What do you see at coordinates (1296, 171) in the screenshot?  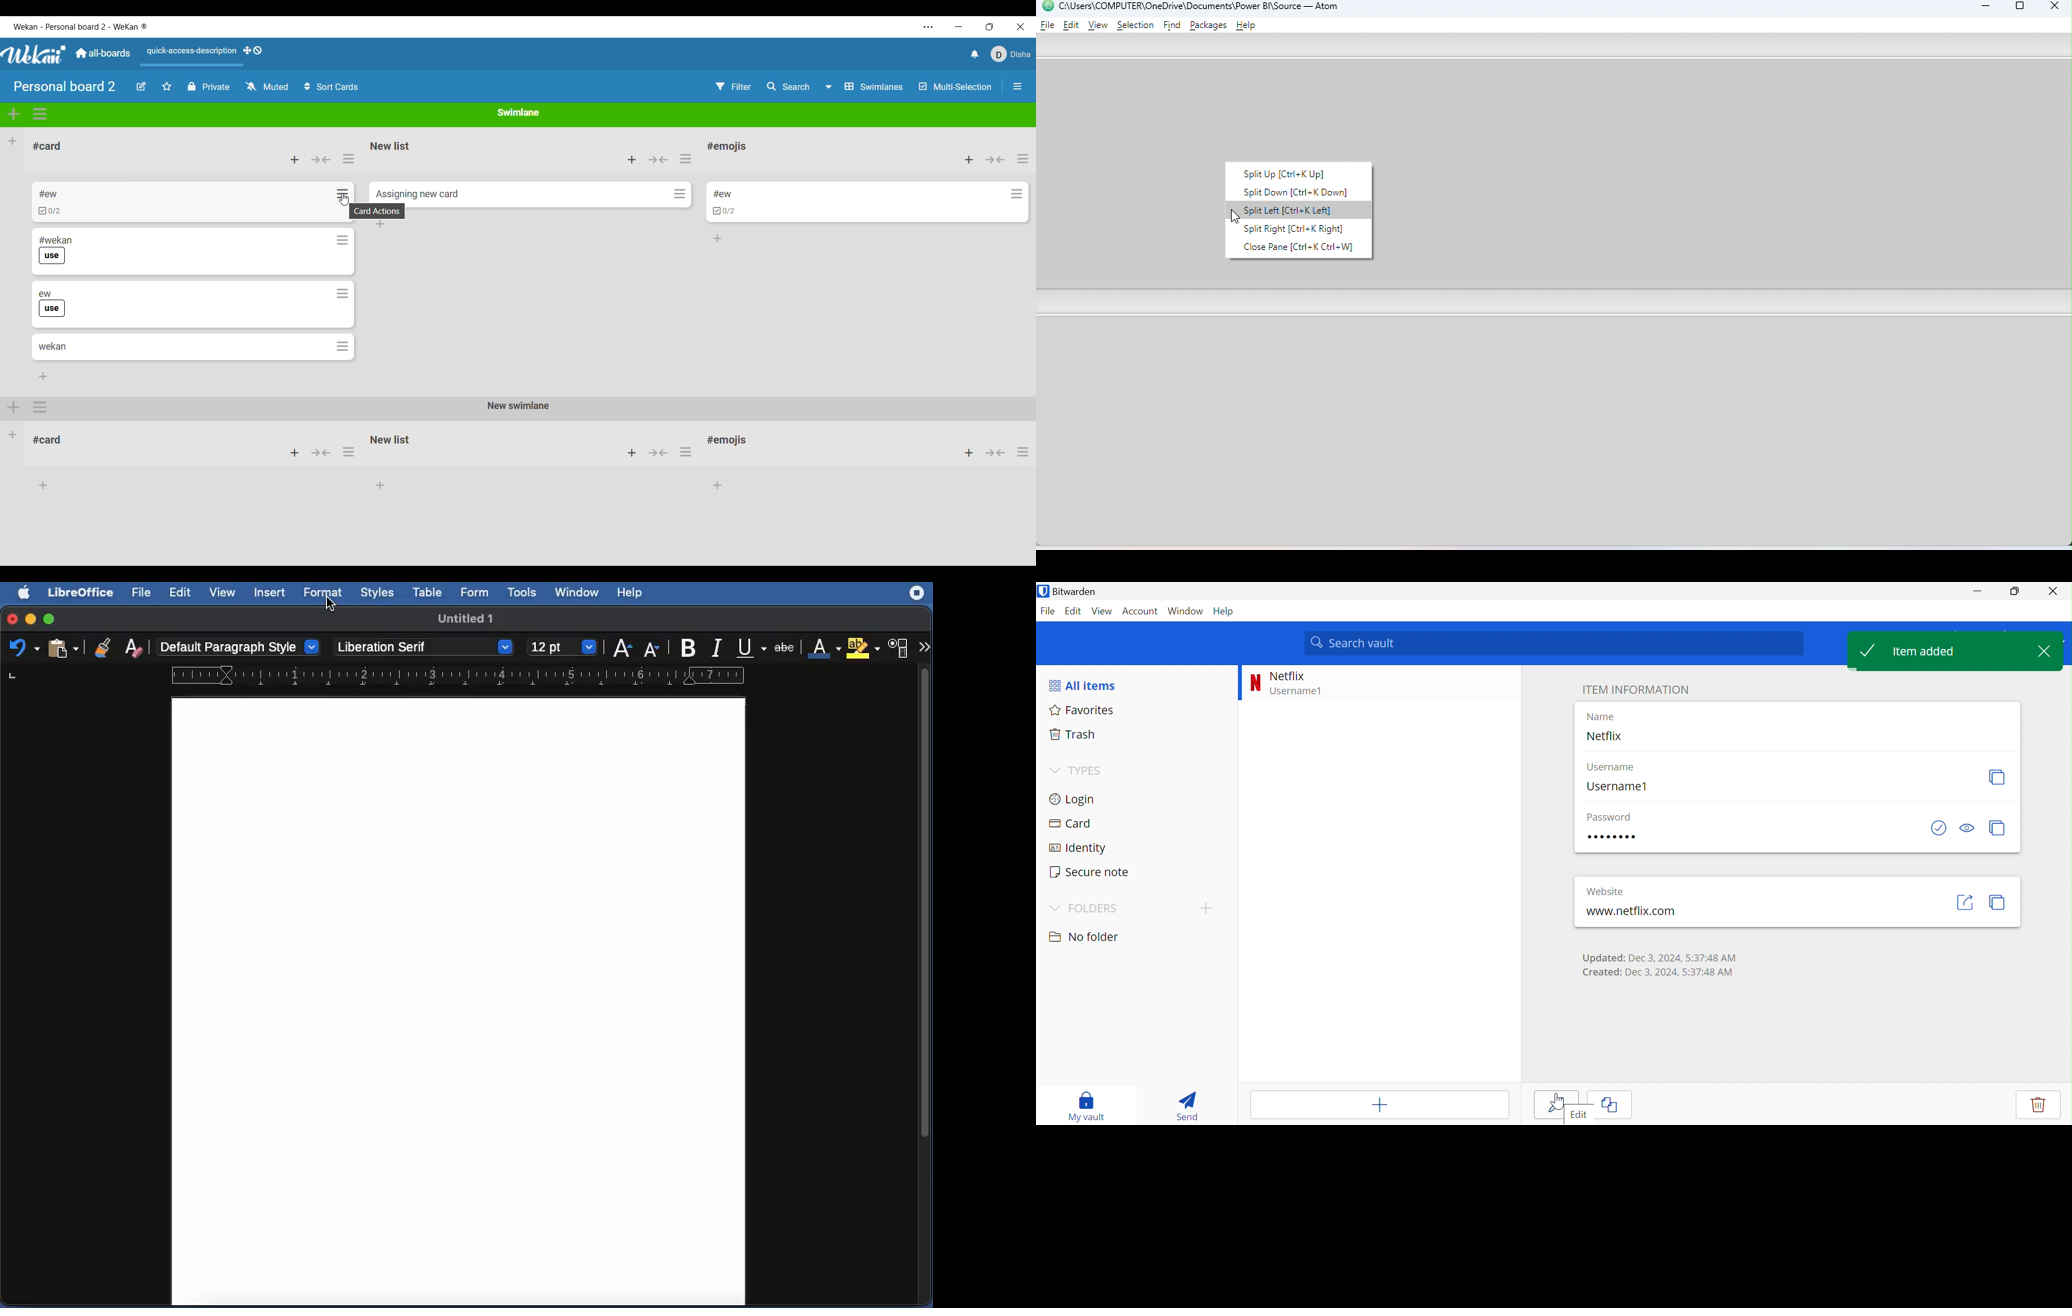 I see `Split up` at bounding box center [1296, 171].